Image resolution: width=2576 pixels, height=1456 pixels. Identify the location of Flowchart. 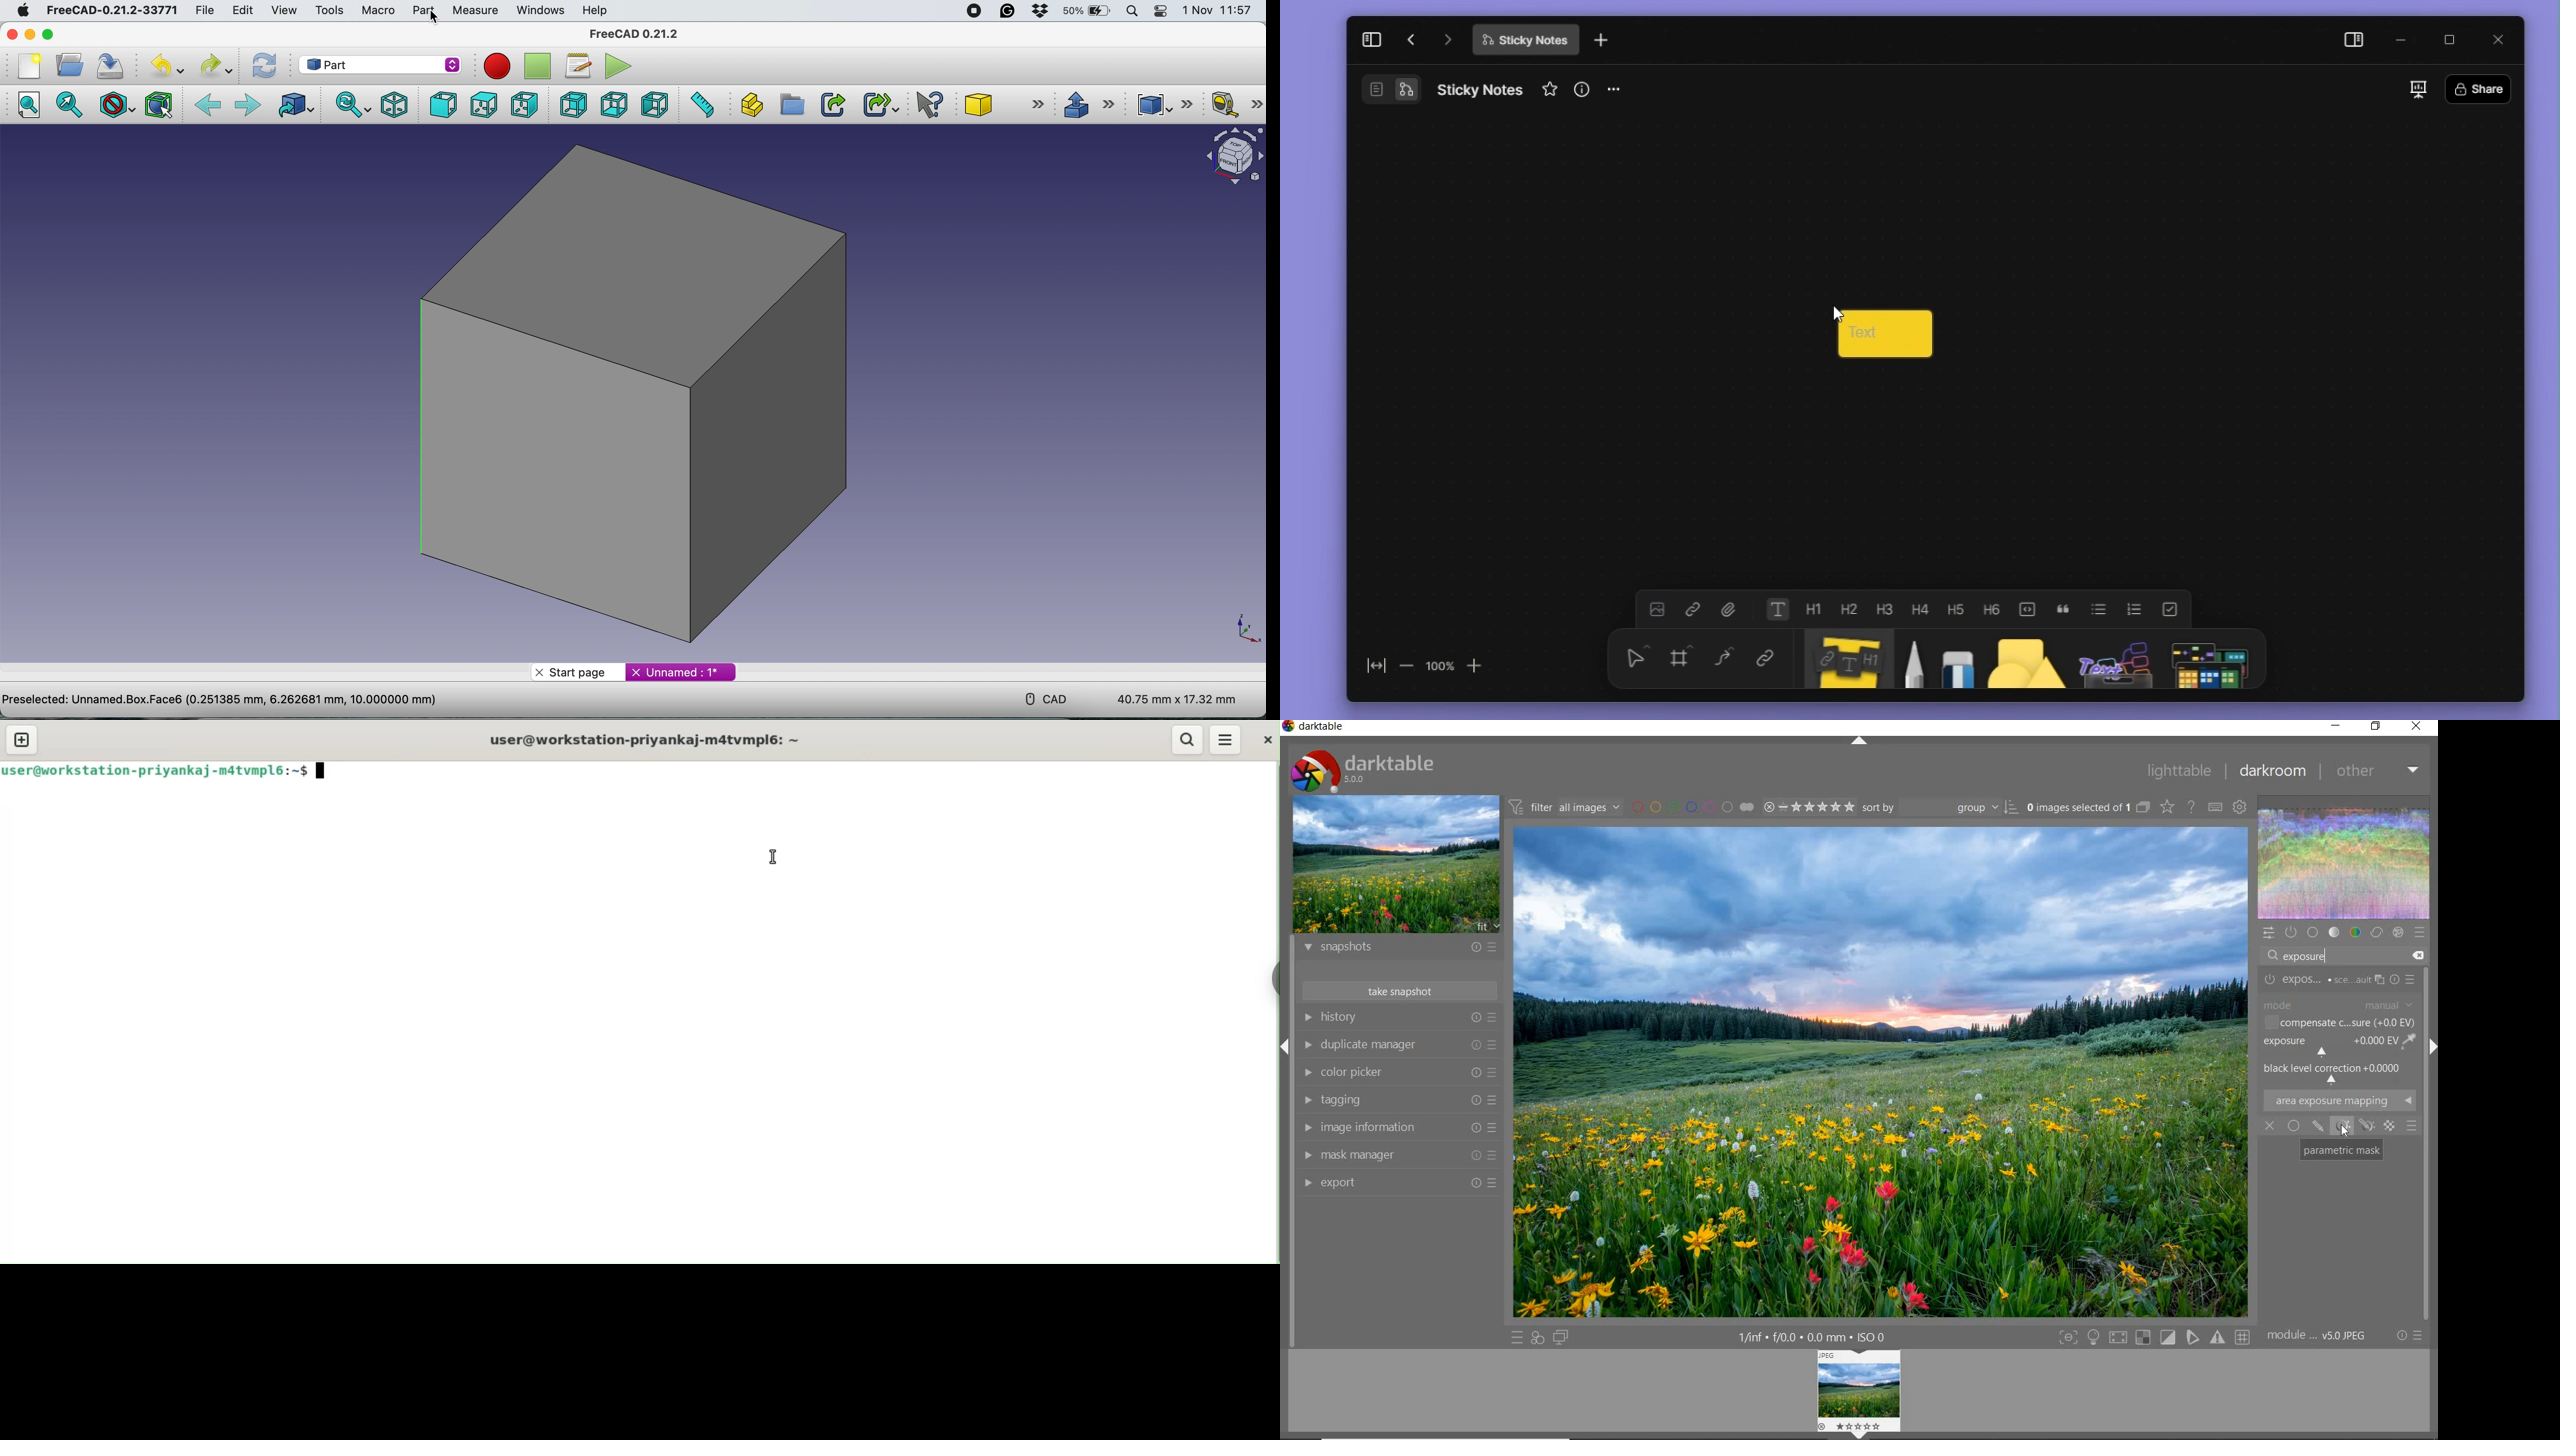
(1409, 90).